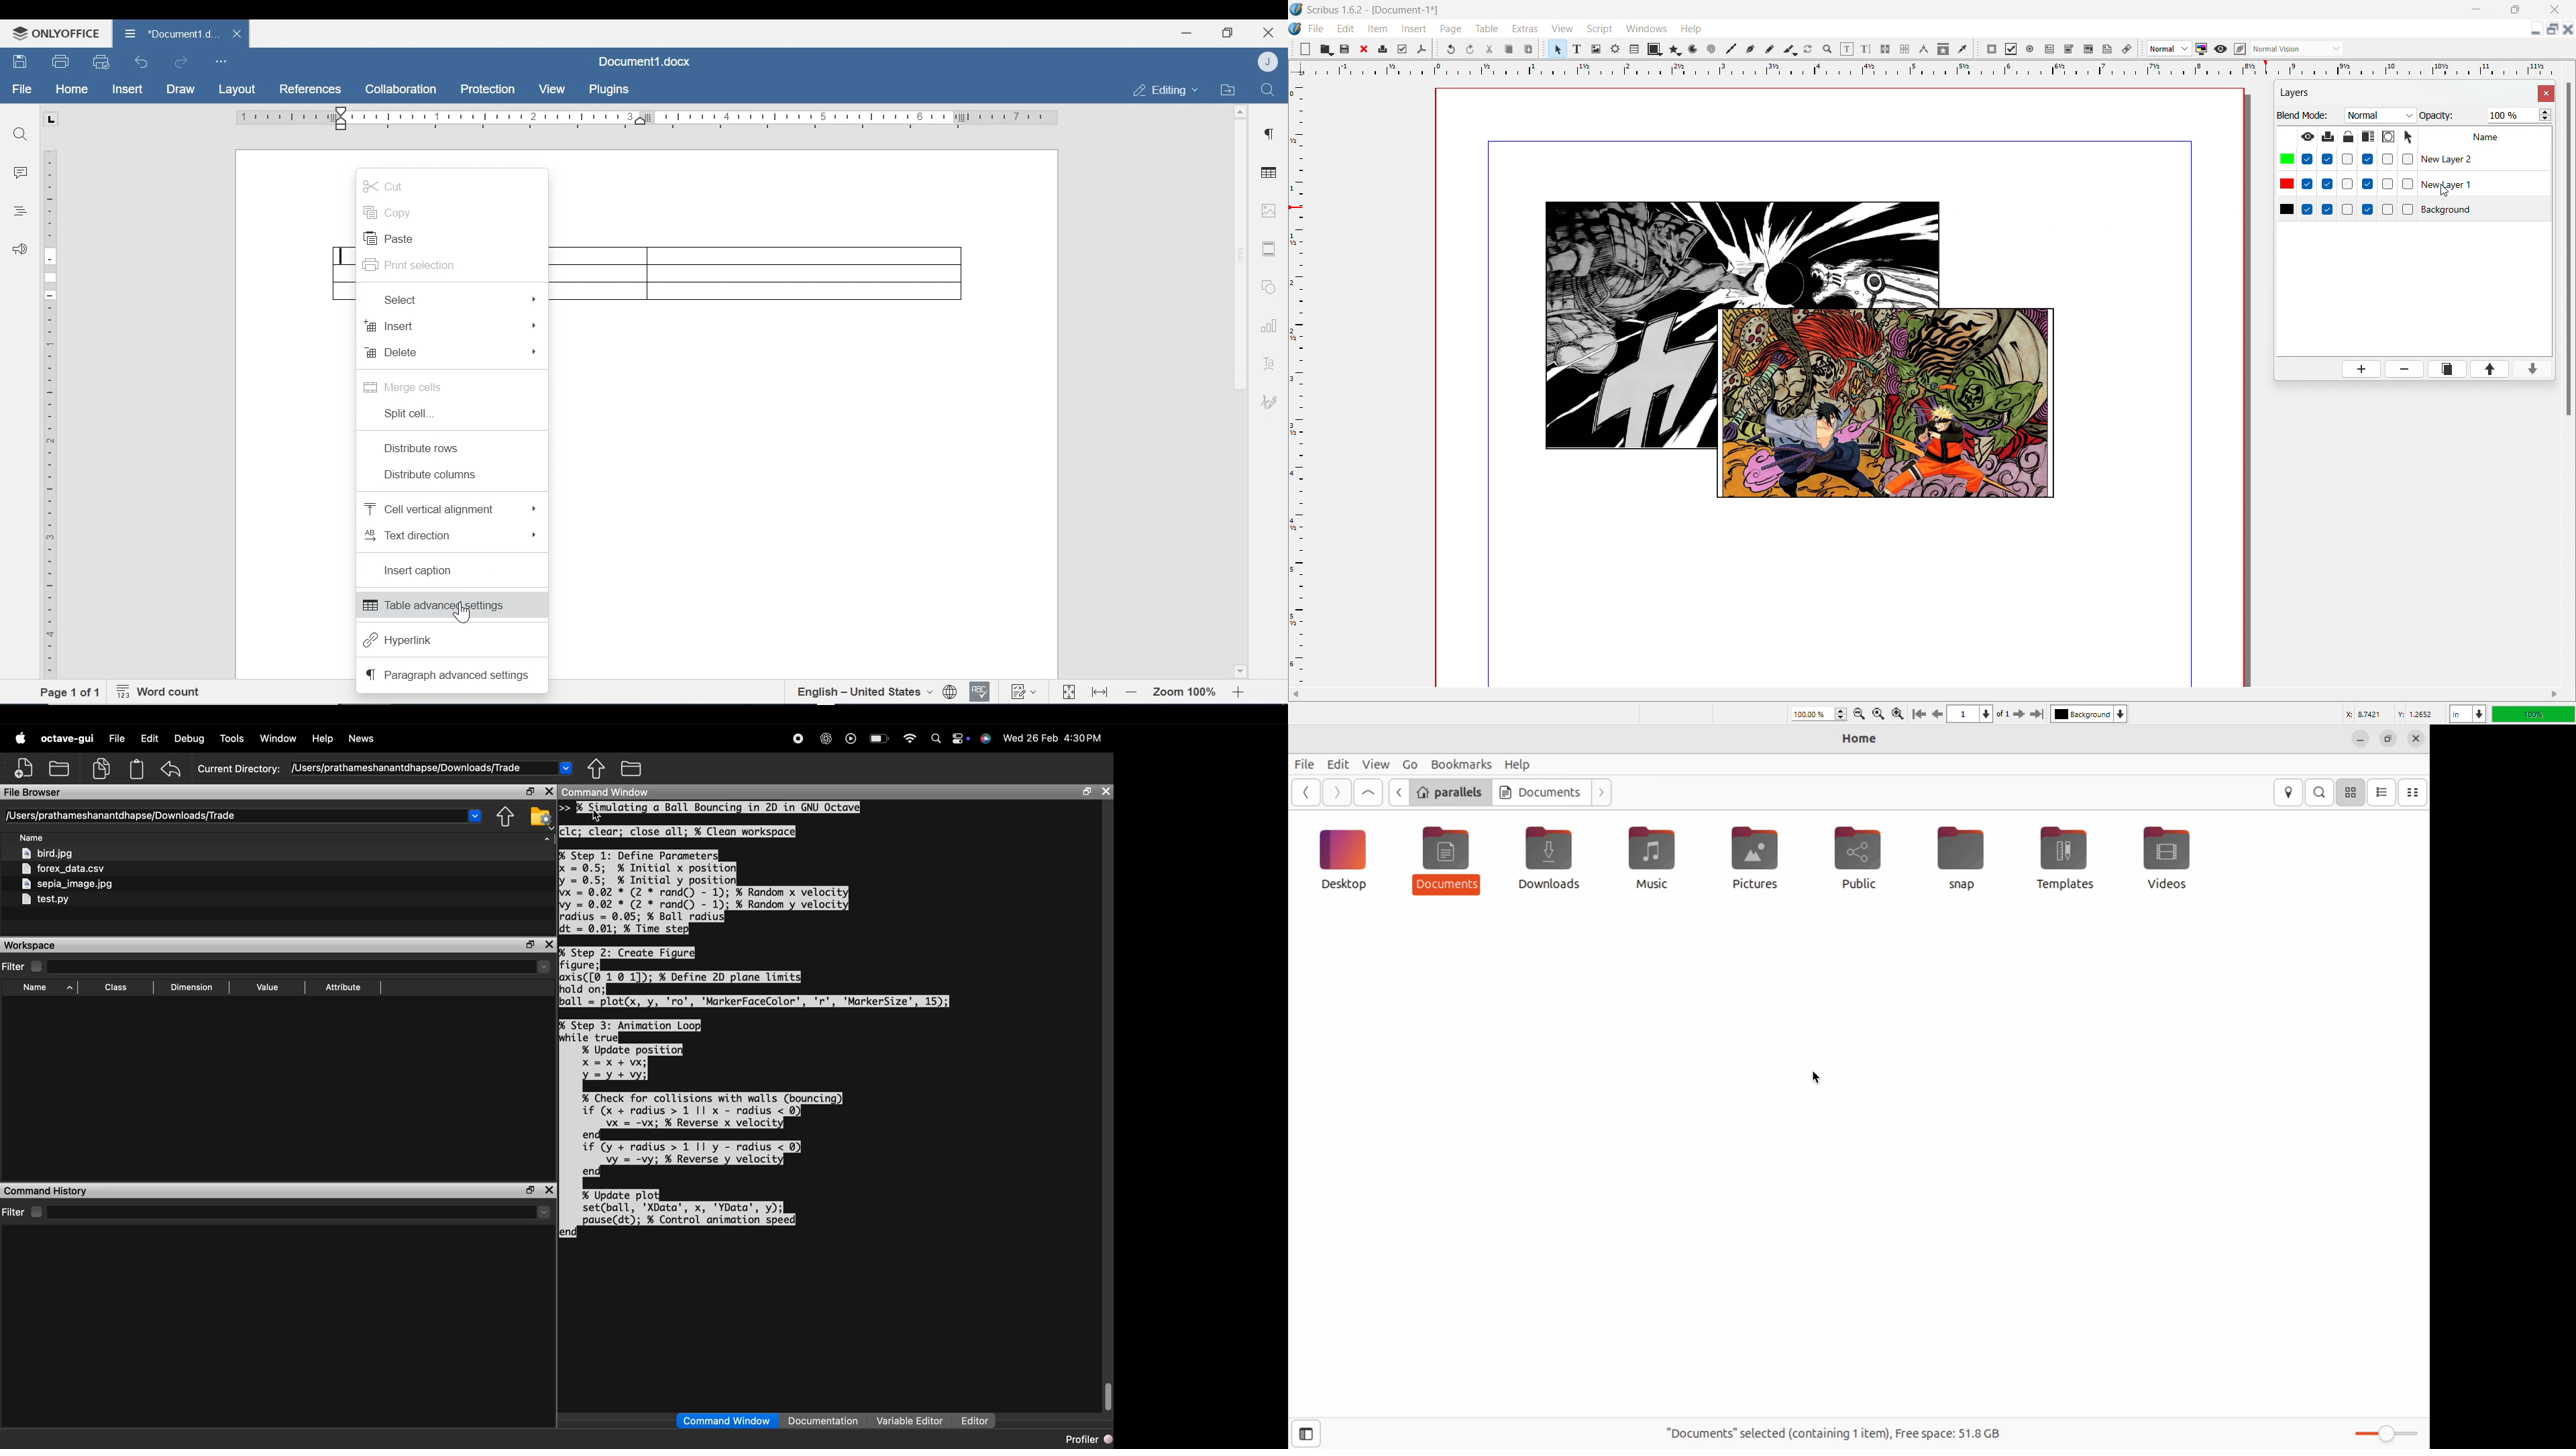 The image size is (2576, 1456). I want to click on script, so click(1599, 29).